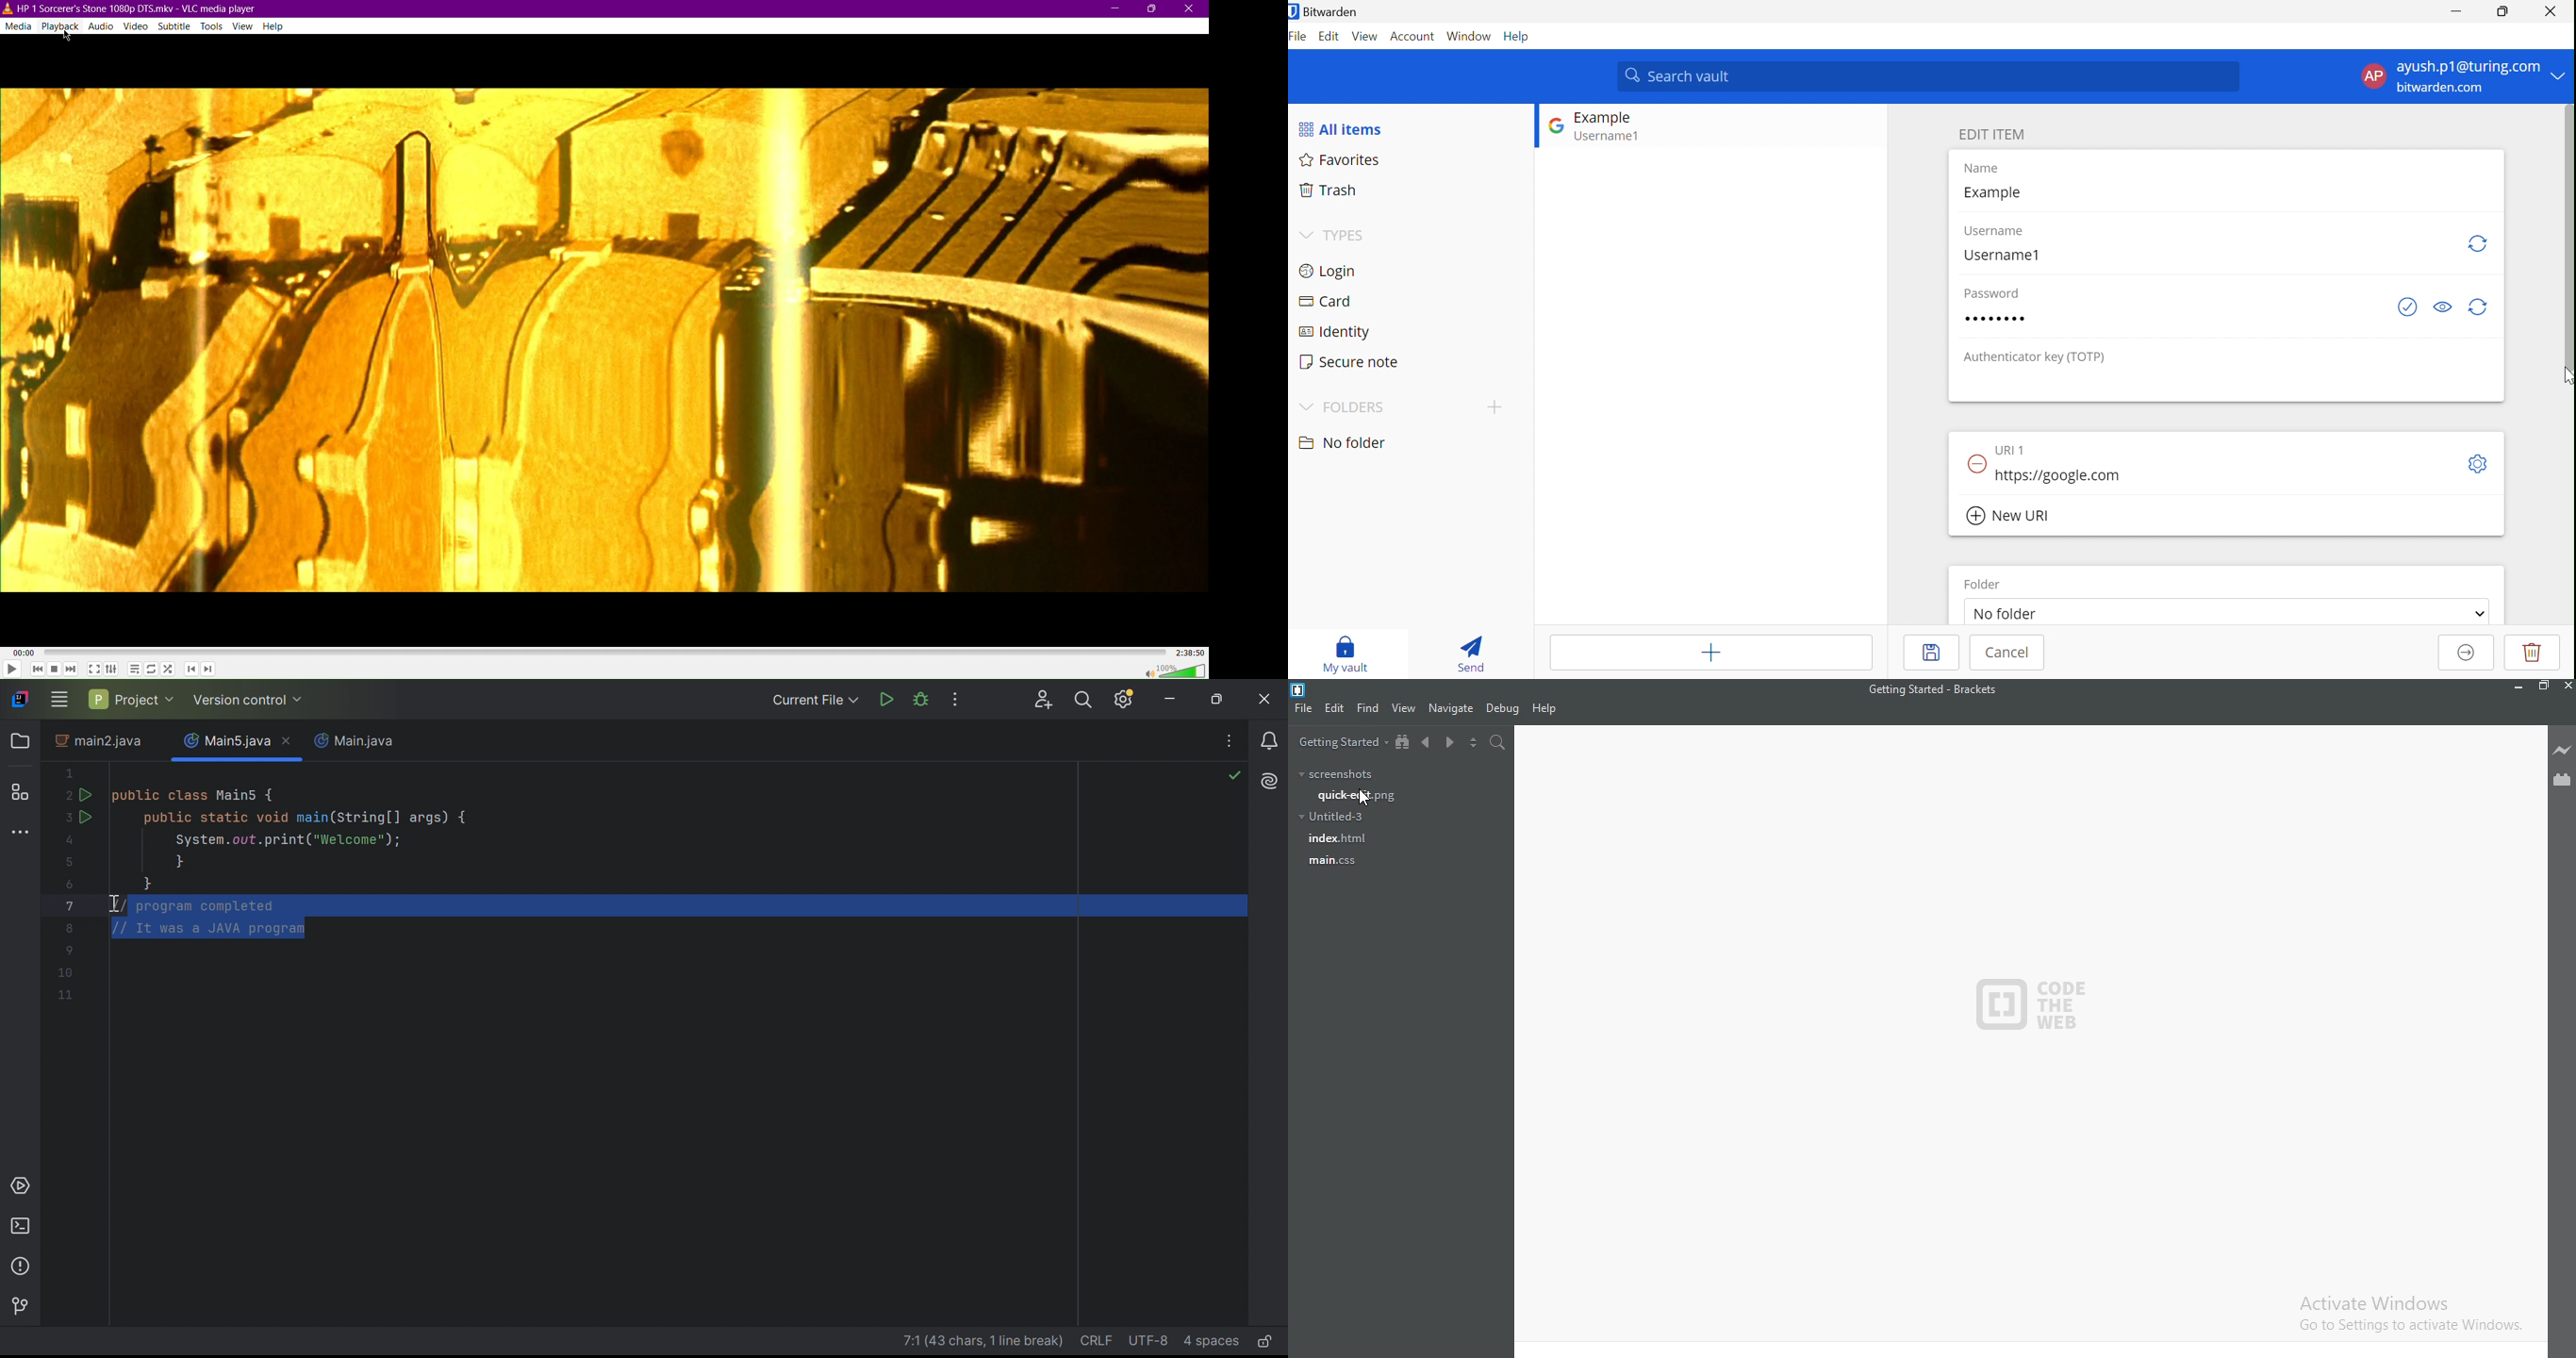  I want to click on livepreview, so click(2562, 749).